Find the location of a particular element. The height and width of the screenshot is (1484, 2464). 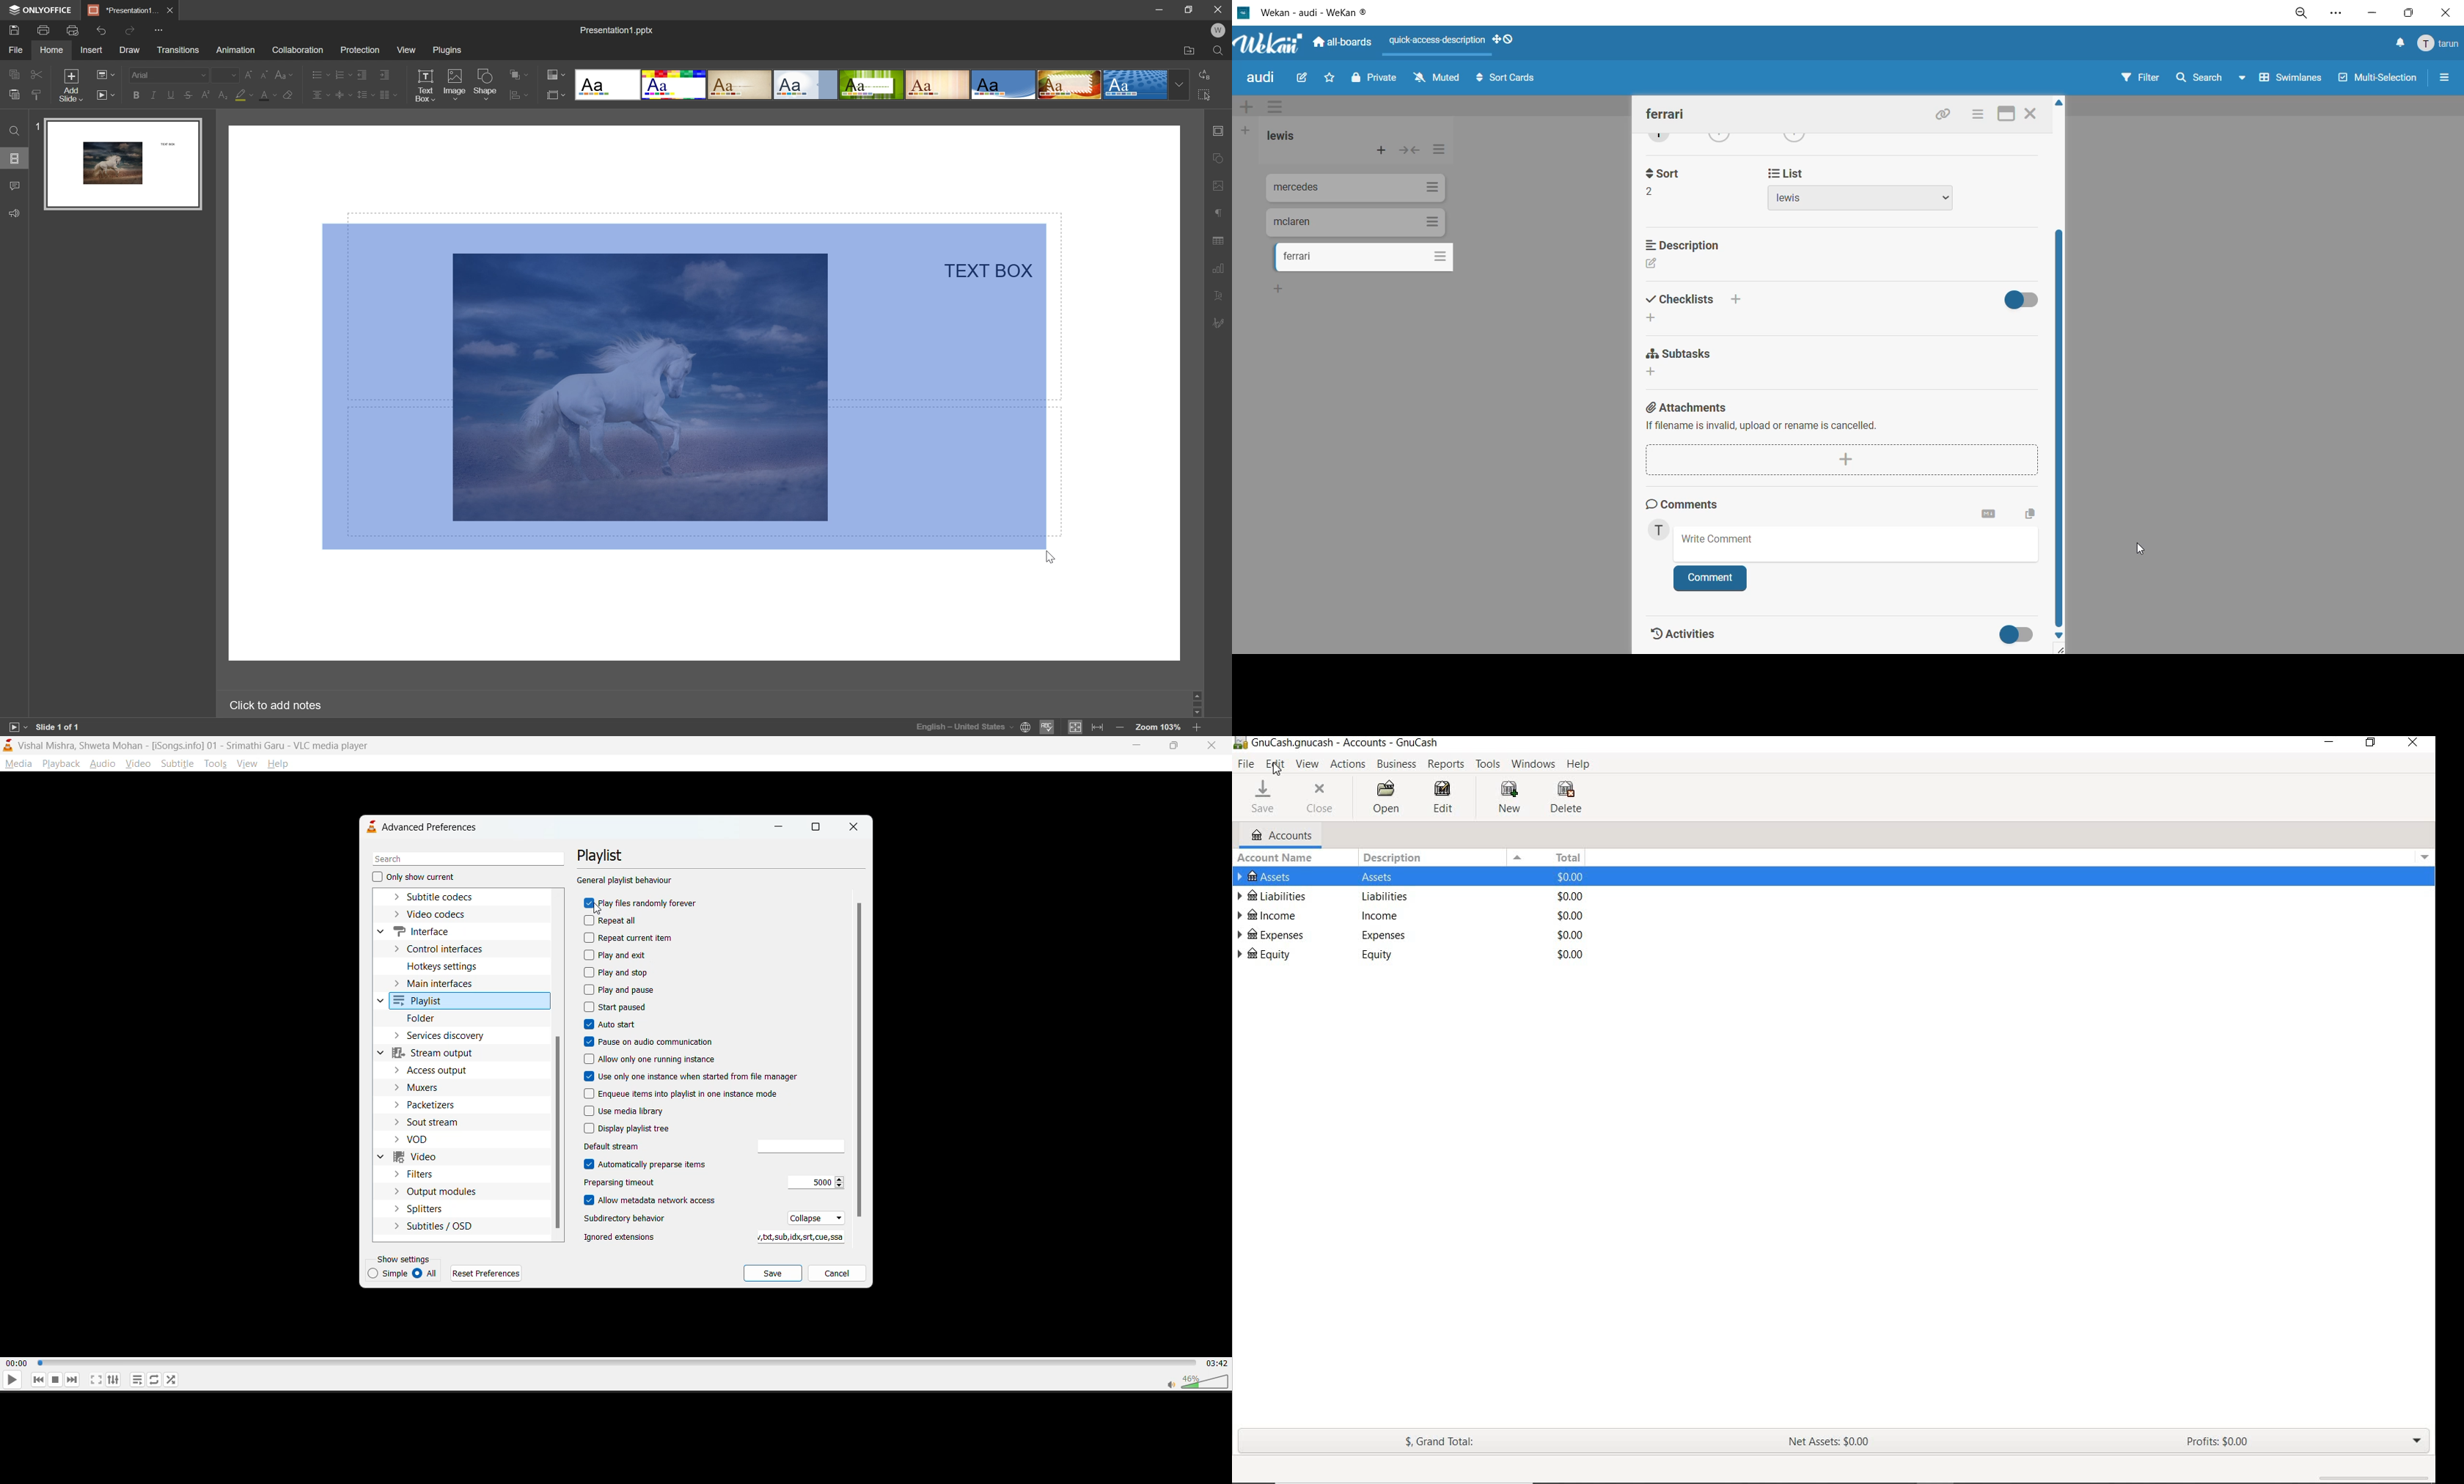

checklists is located at coordinates (1696, 300).